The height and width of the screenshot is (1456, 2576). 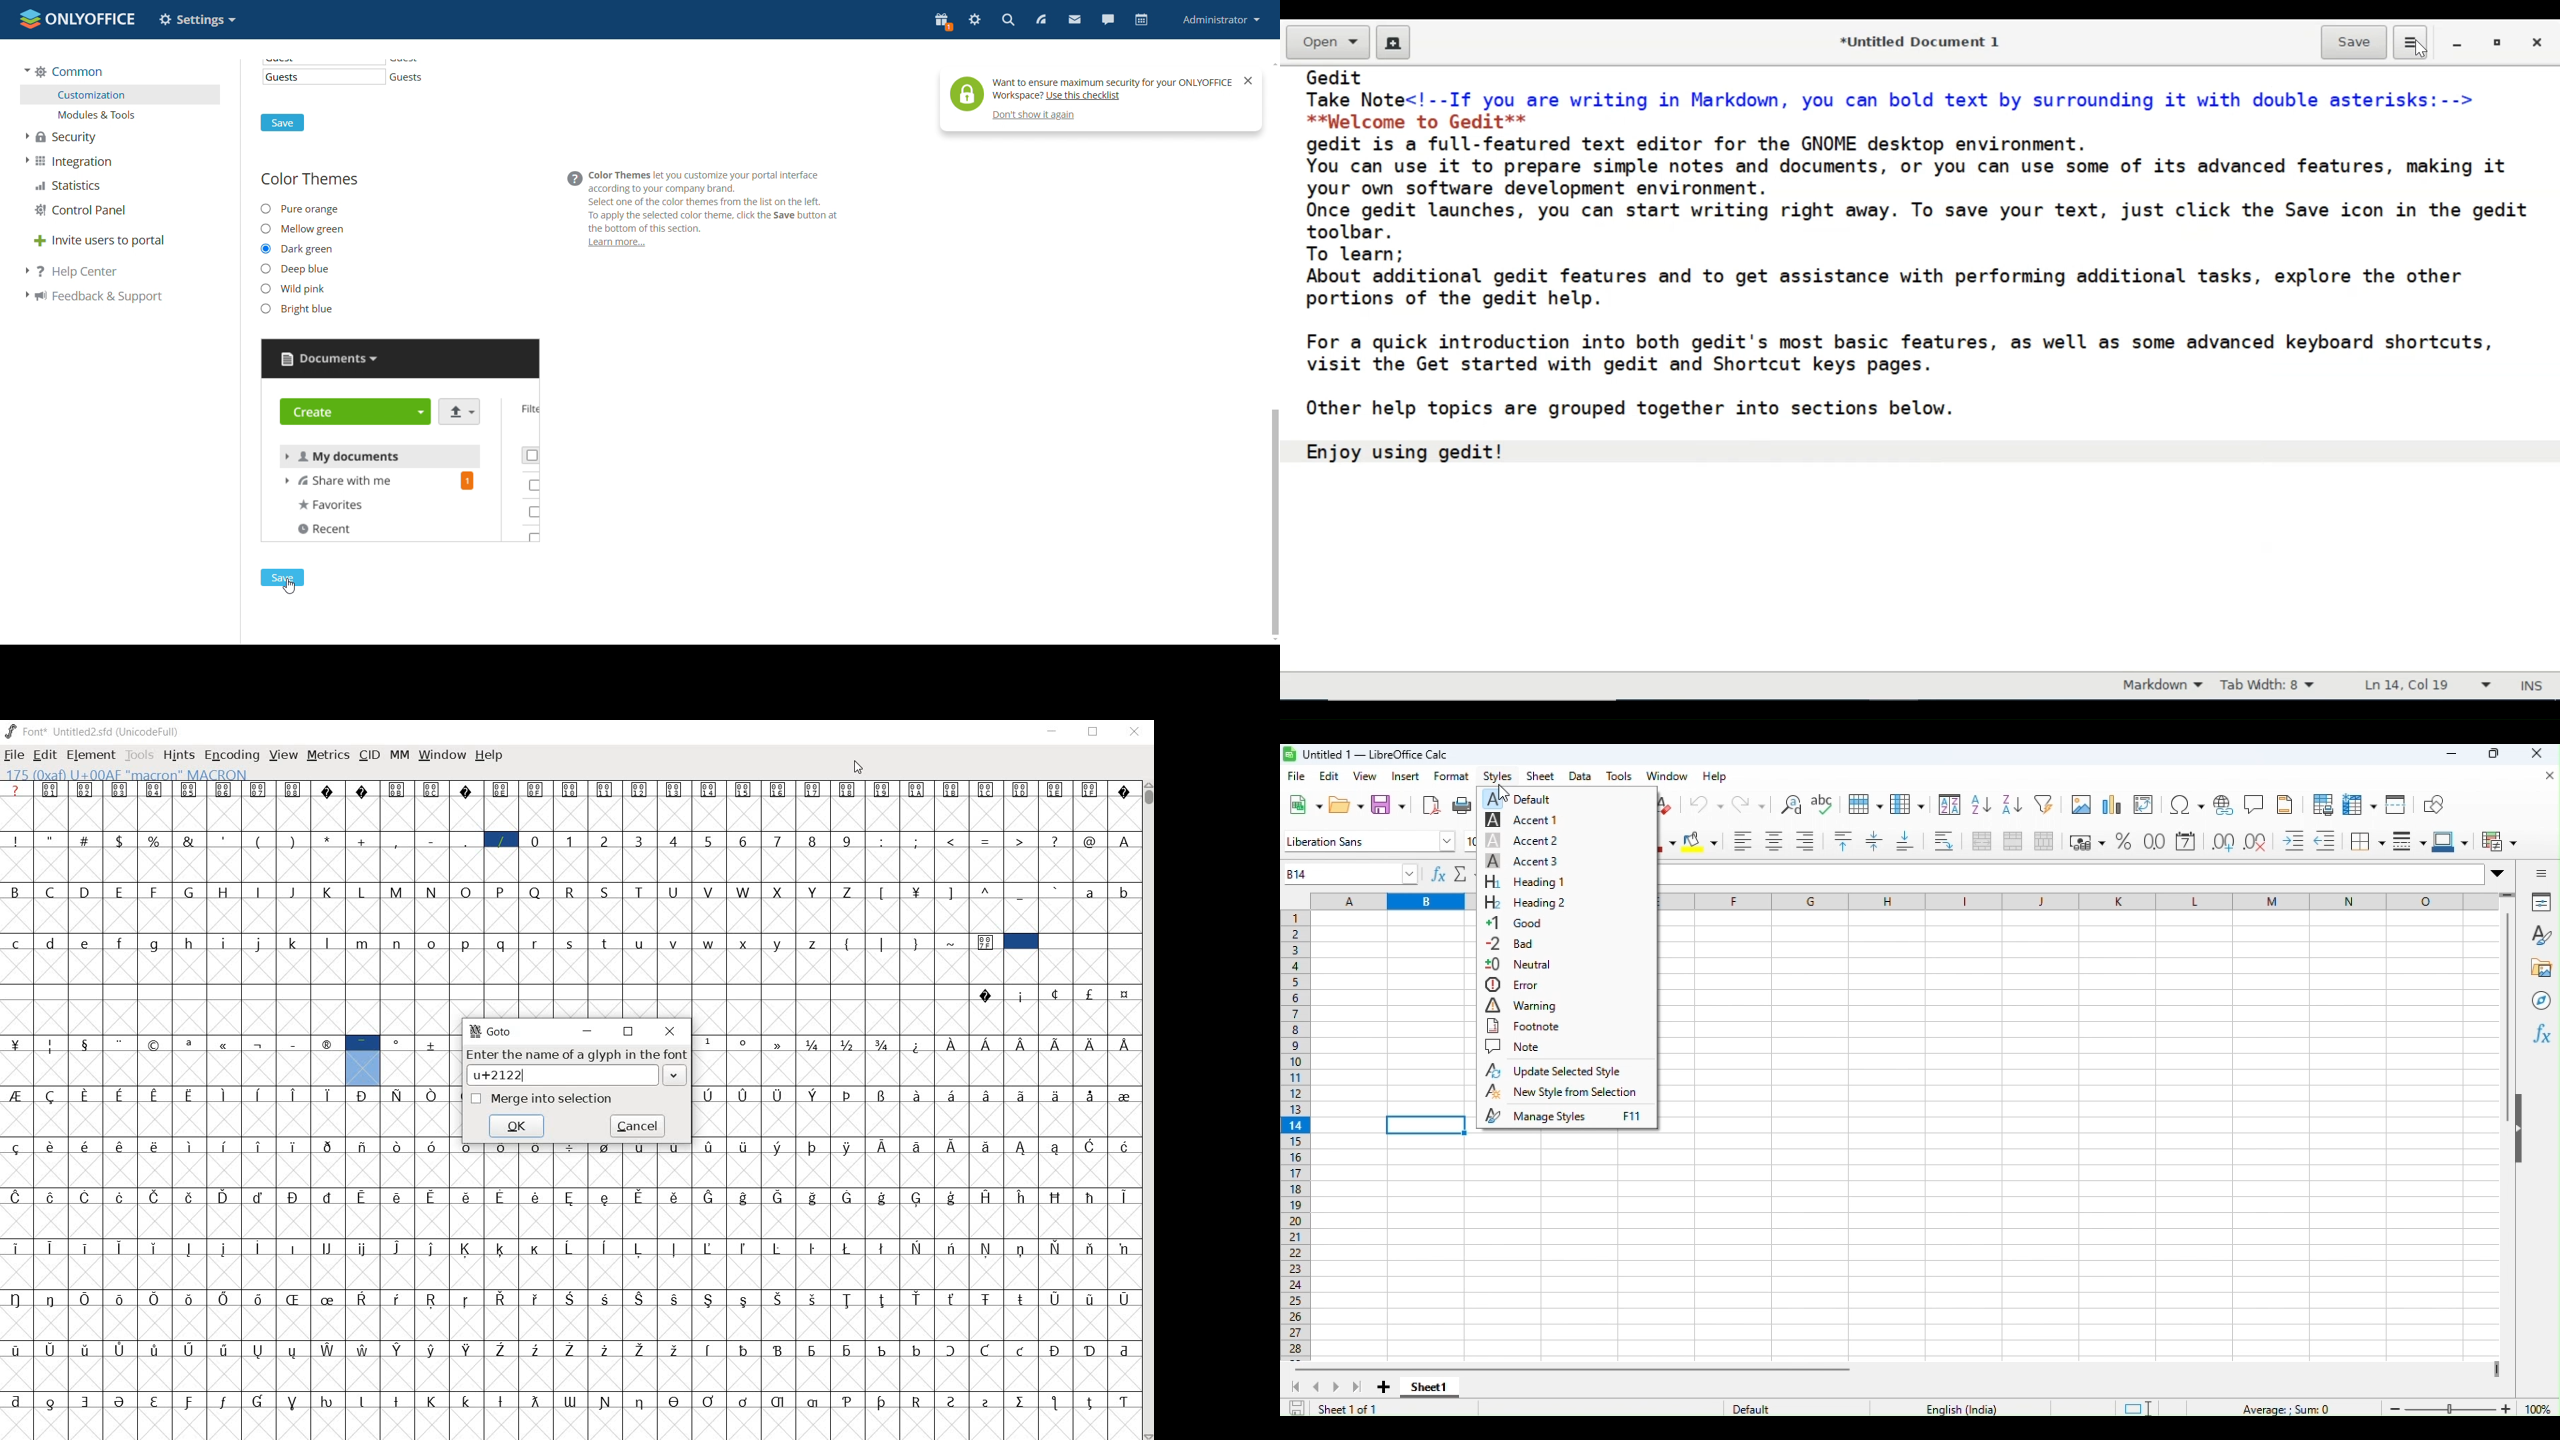 What do you see at coordinates (2533, 687) in the screenshot?
I see `INS` at bounding box center [2533, 687].